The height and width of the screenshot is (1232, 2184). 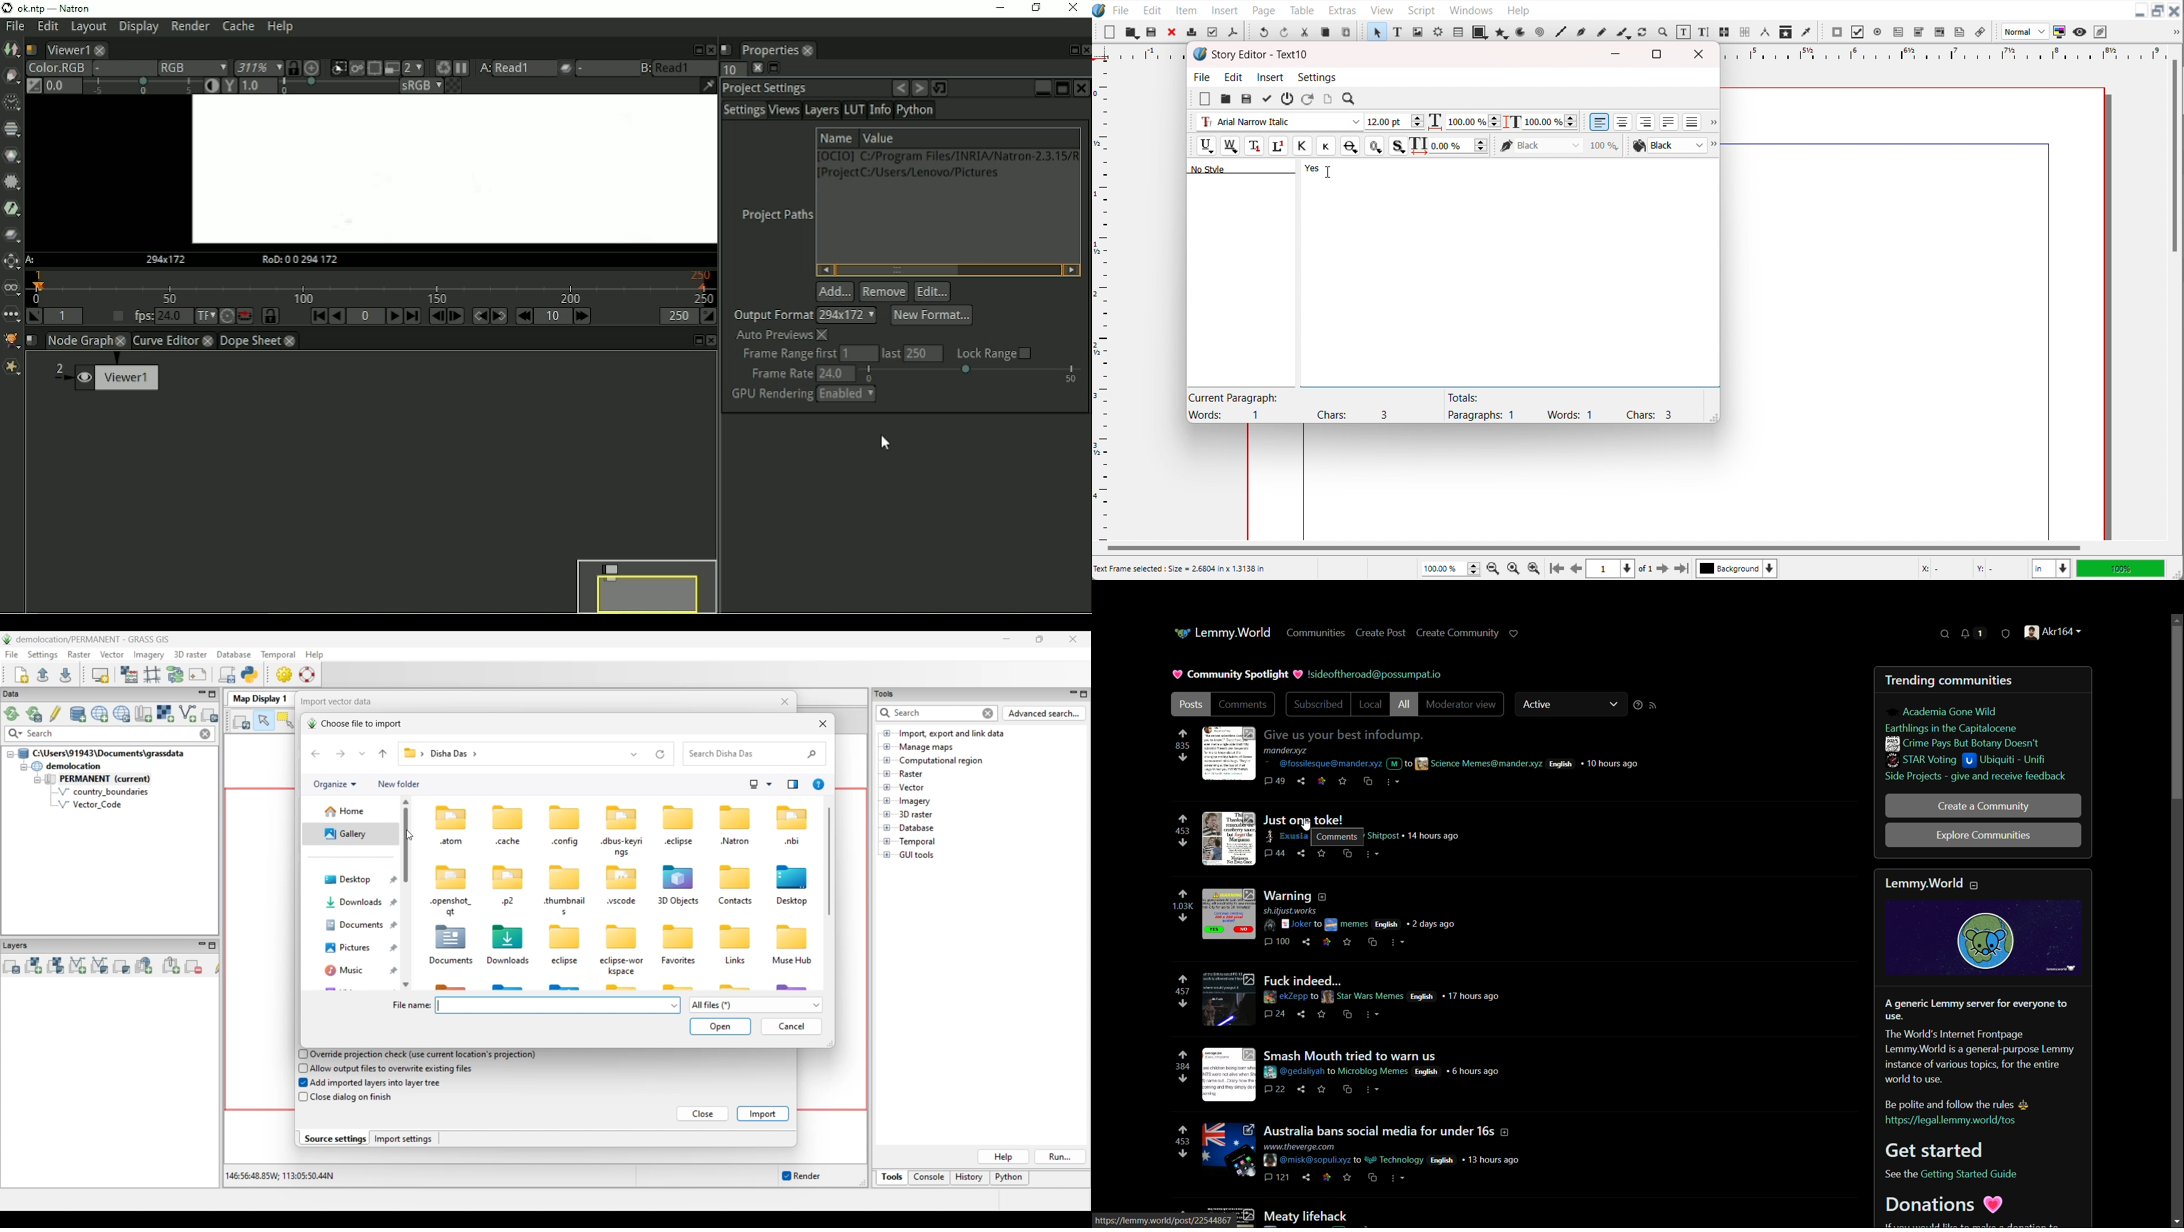 I want to click on description, so click(x=1507, y=1131).